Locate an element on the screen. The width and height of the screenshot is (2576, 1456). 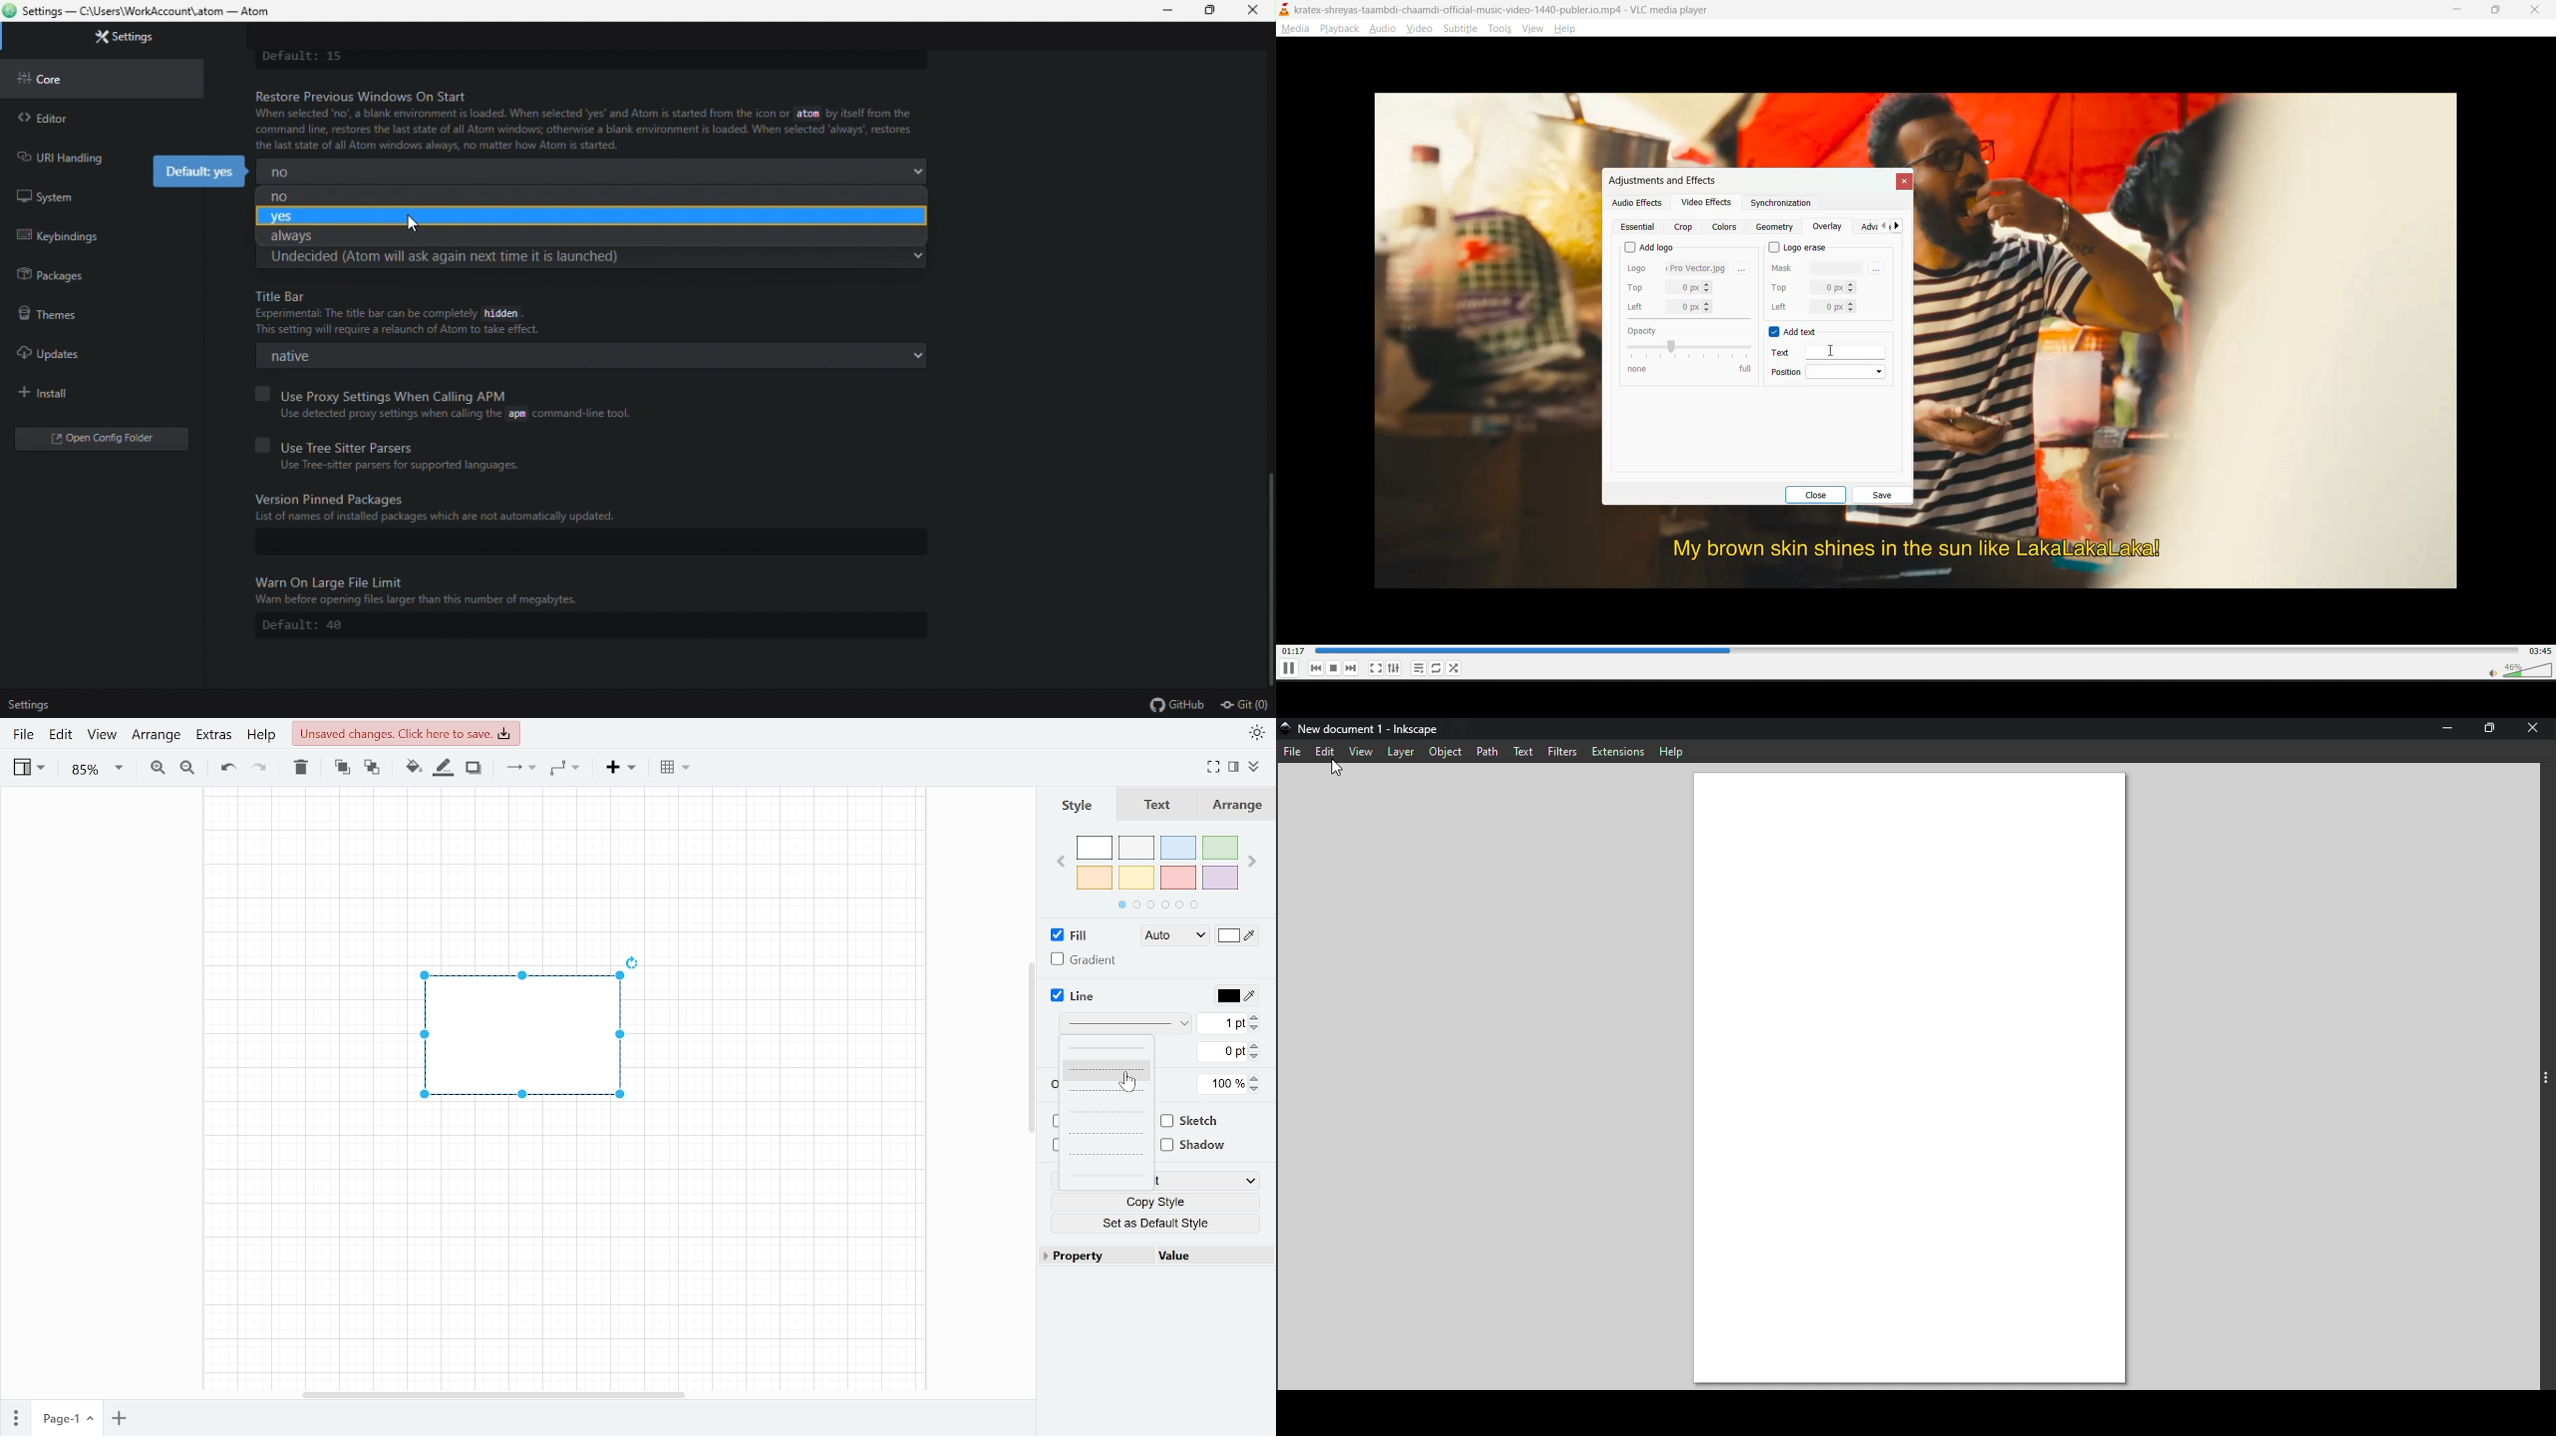
opacity is located at coordinates (1687, 349).